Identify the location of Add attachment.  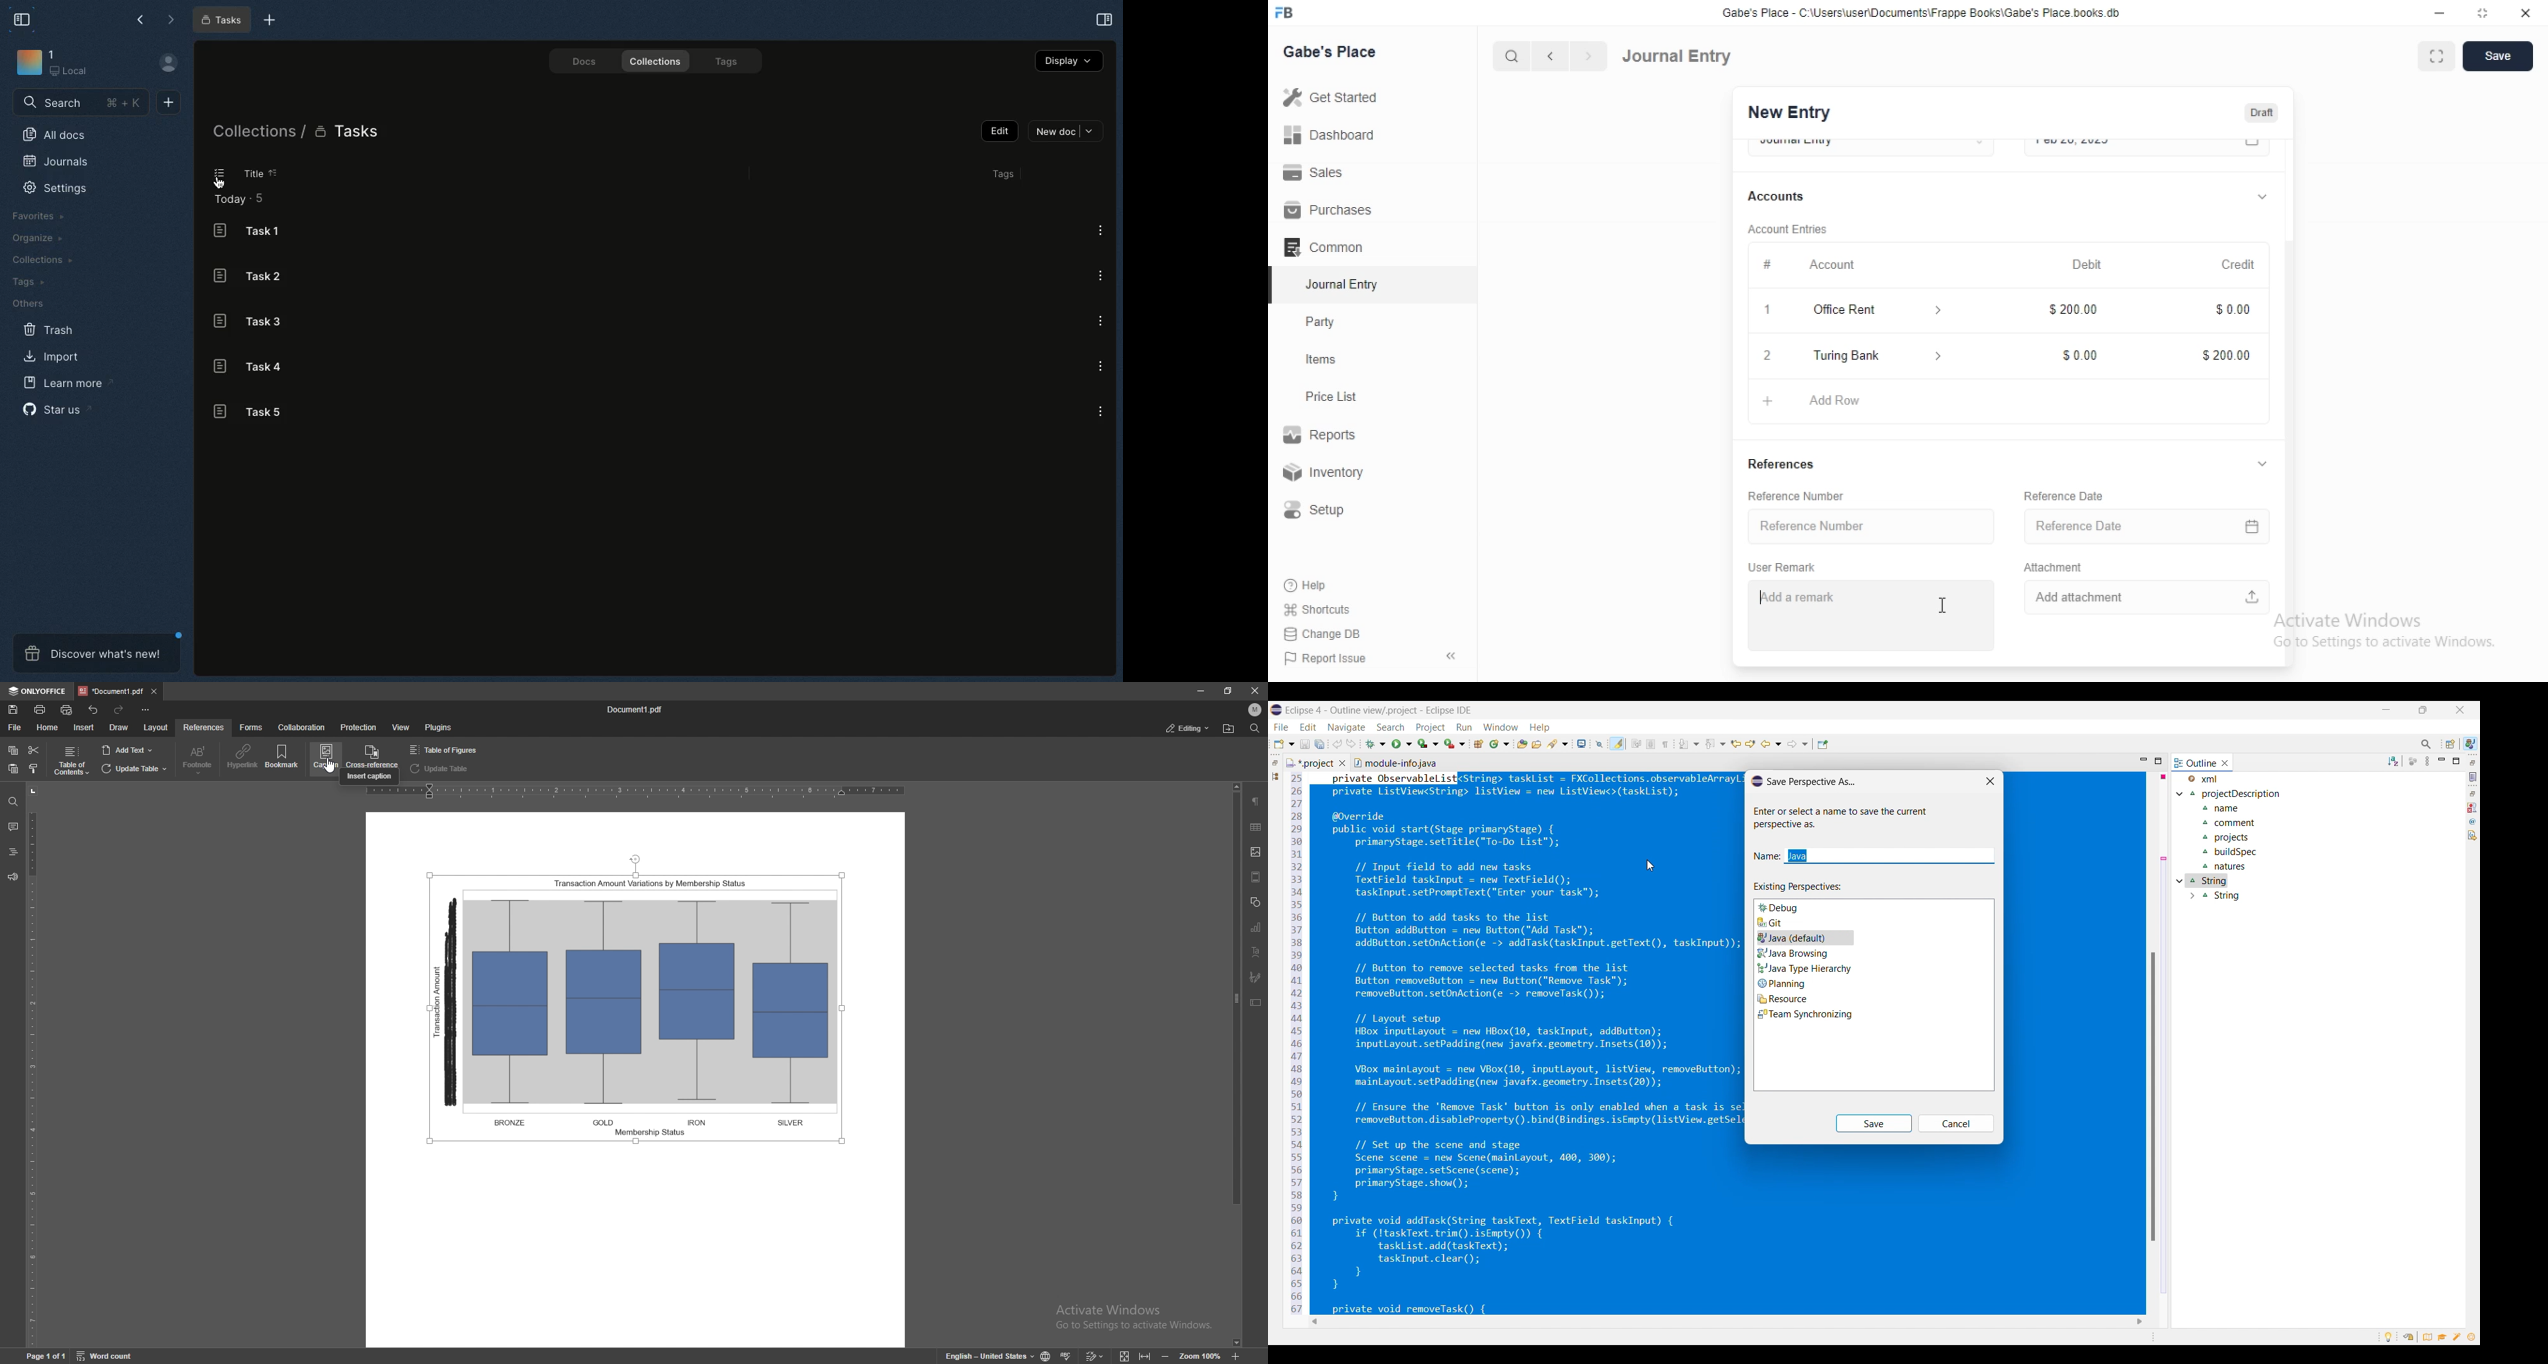
(2150, 599).